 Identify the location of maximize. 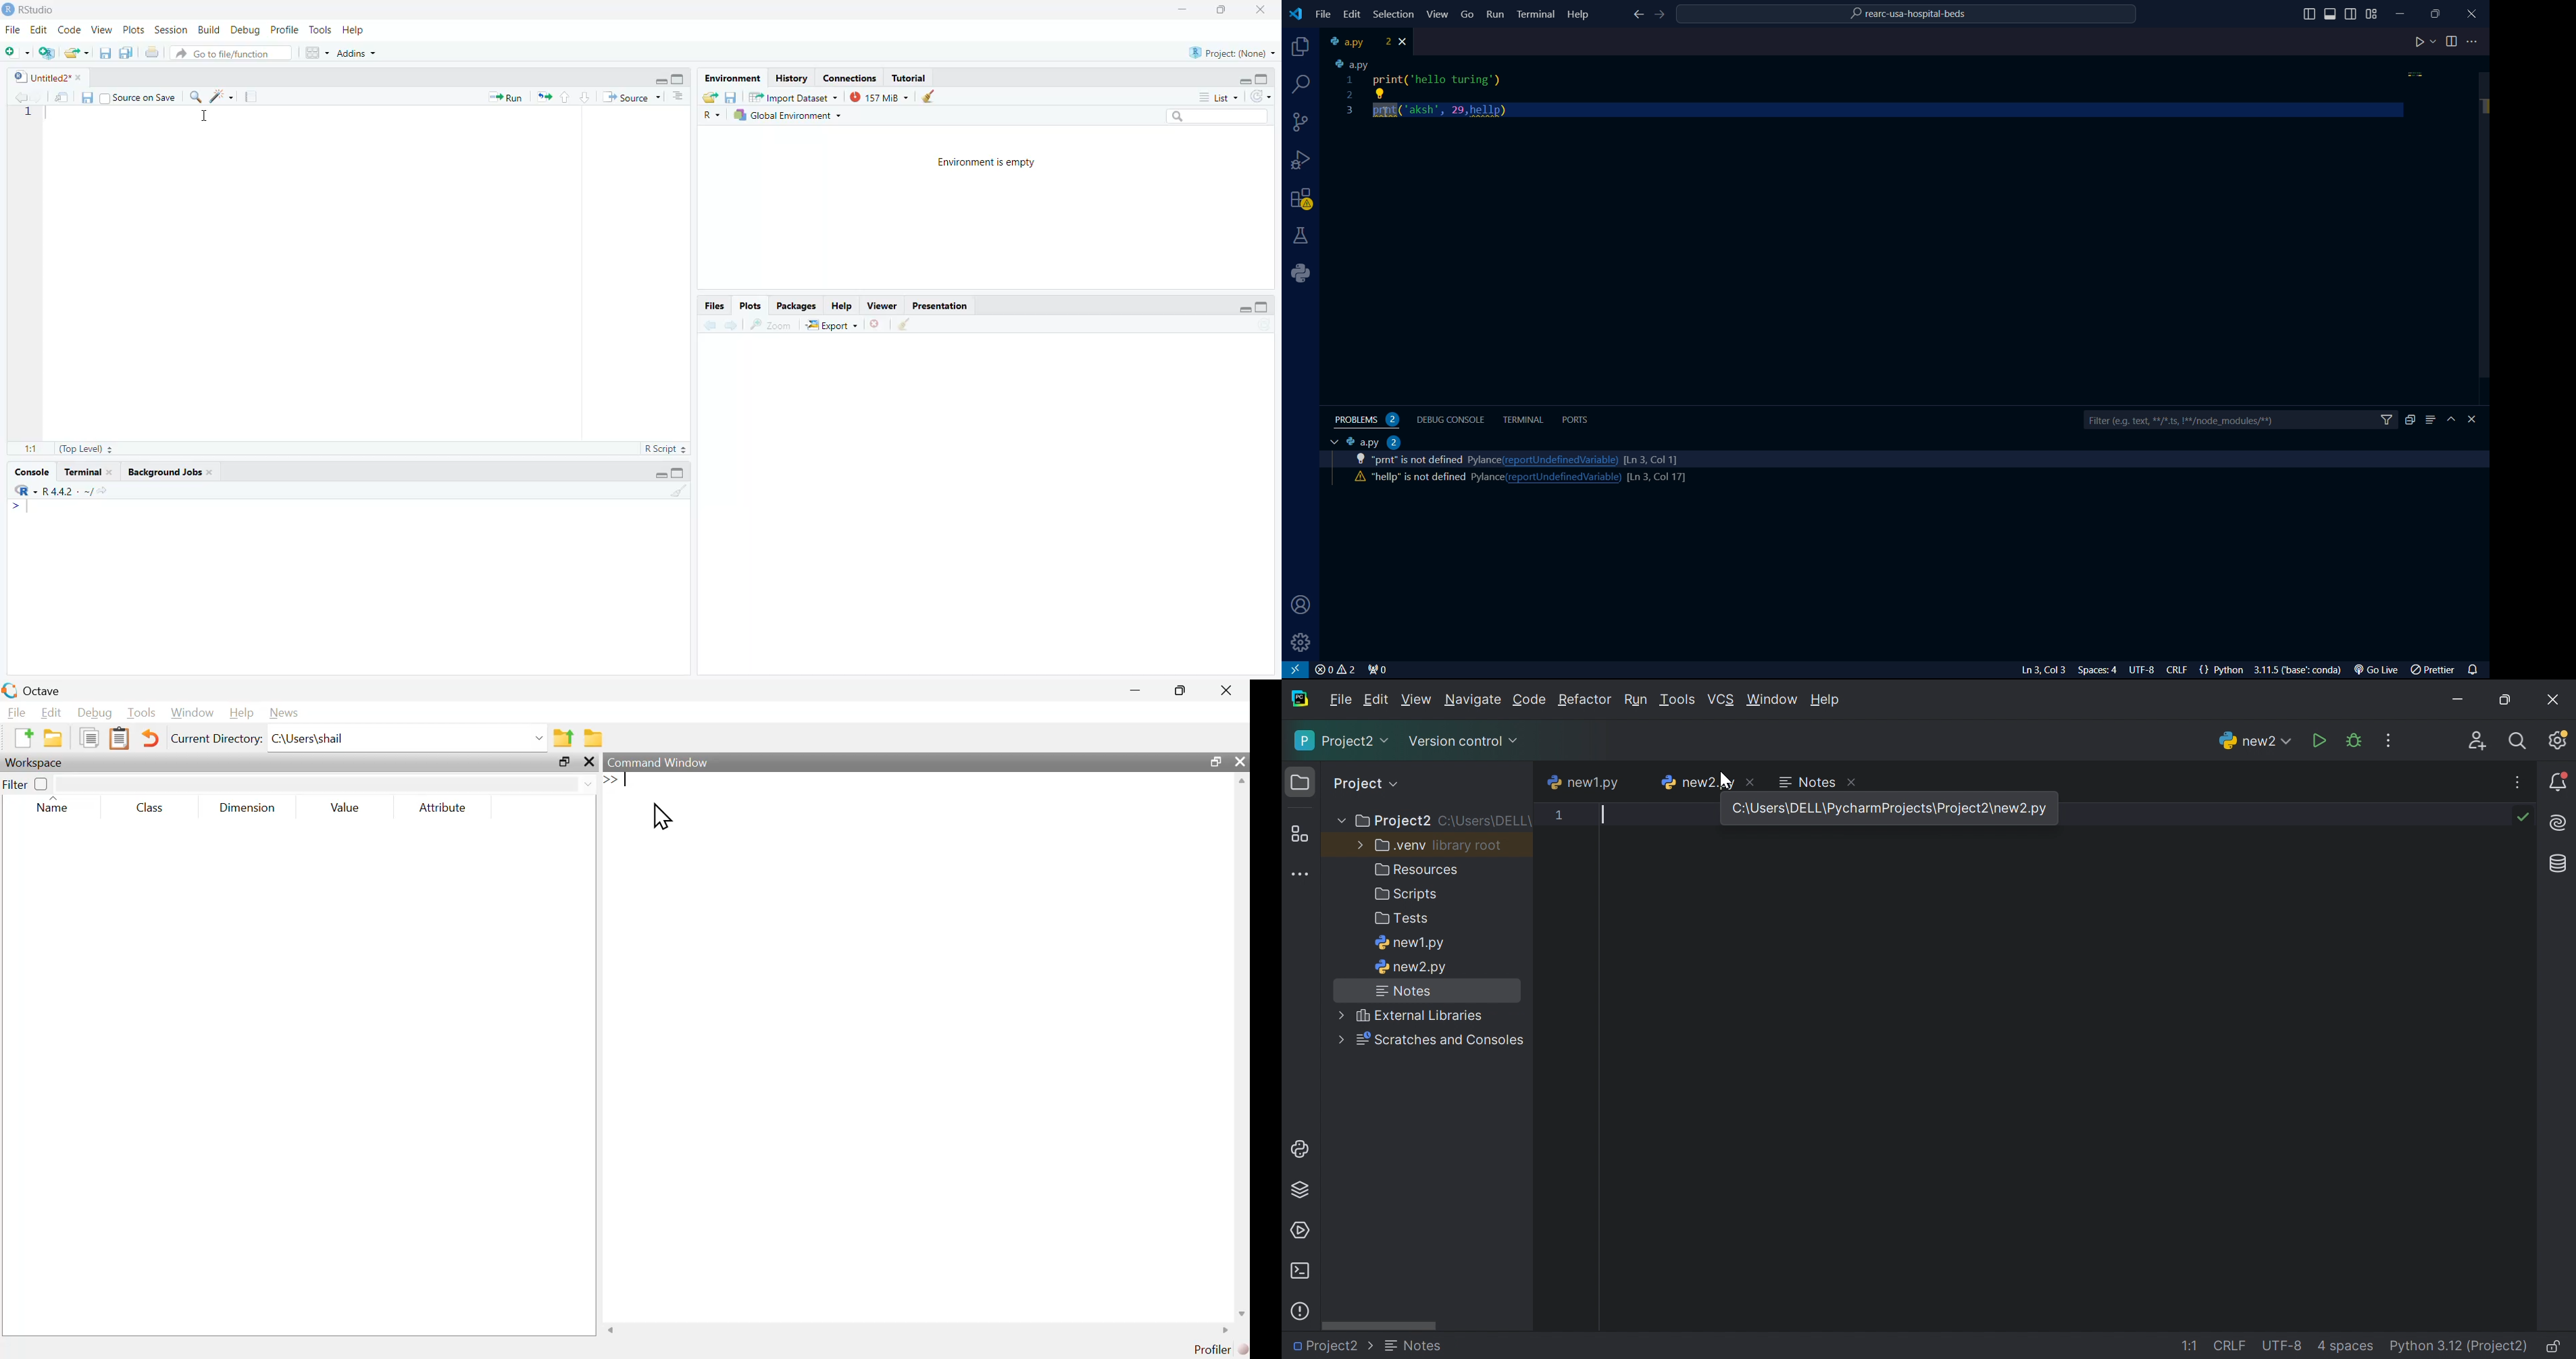
(678, 79).